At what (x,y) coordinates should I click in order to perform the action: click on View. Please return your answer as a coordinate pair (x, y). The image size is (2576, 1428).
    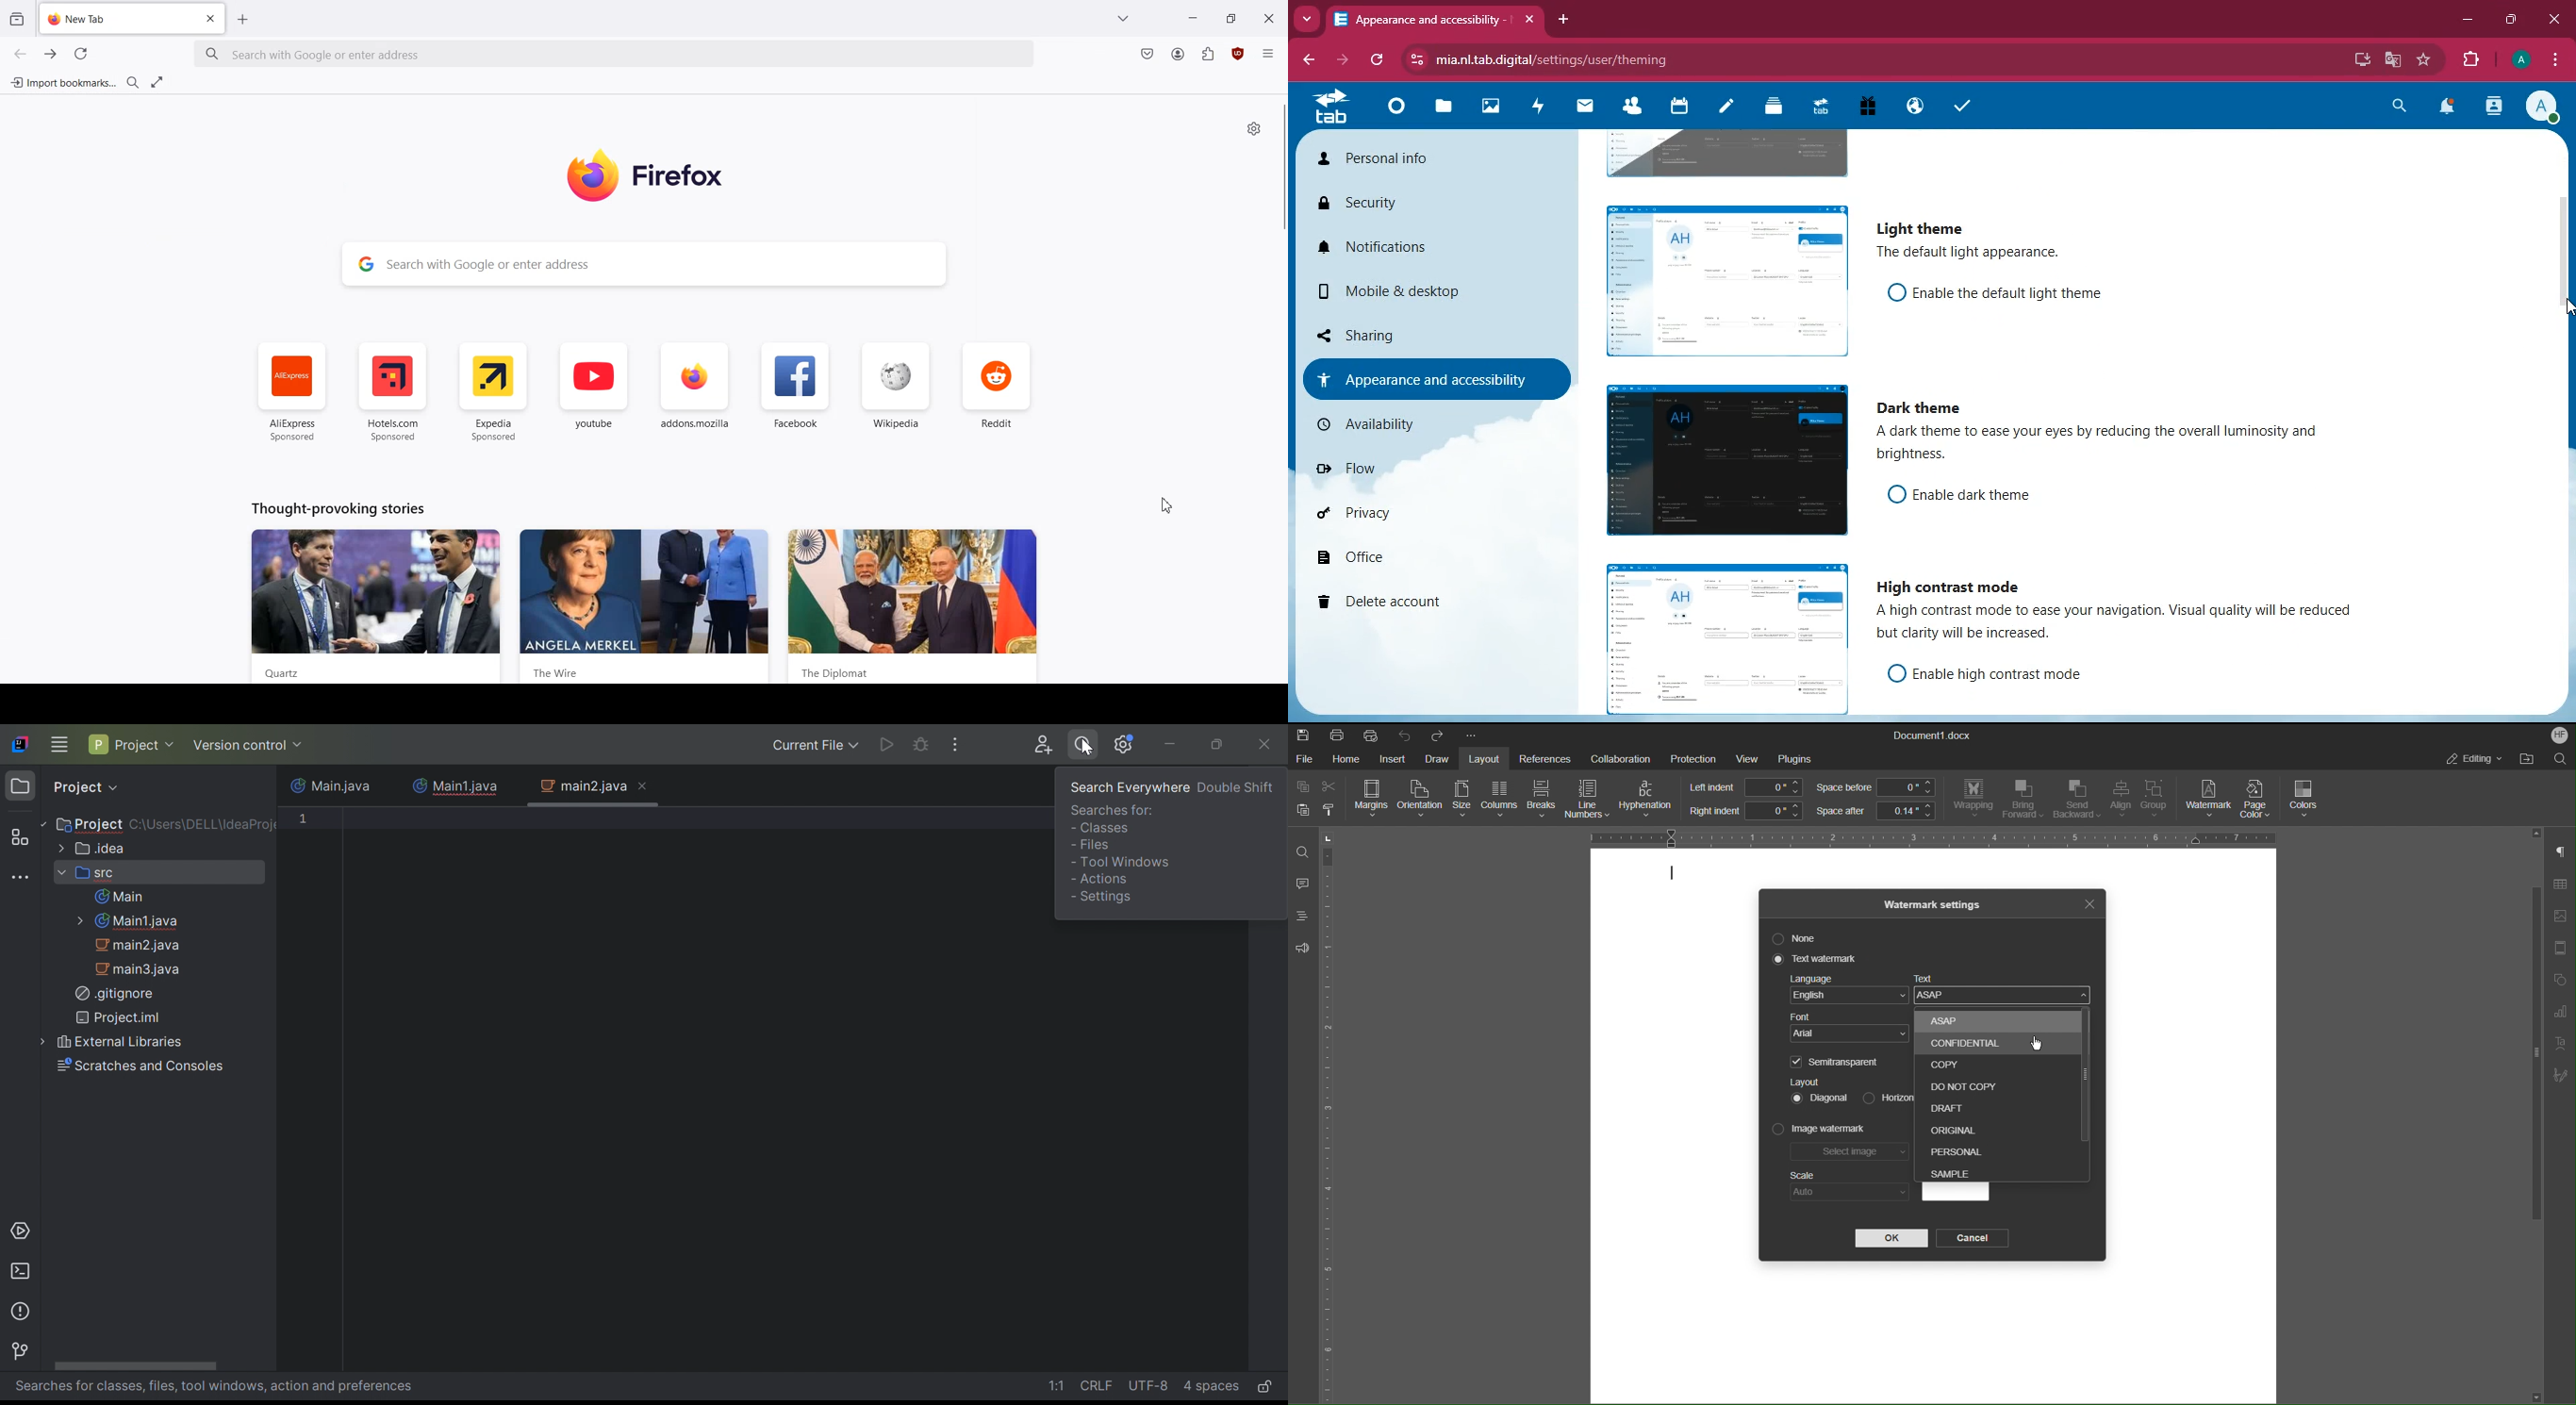
    Looking at the image, I should click on (1749, 758).